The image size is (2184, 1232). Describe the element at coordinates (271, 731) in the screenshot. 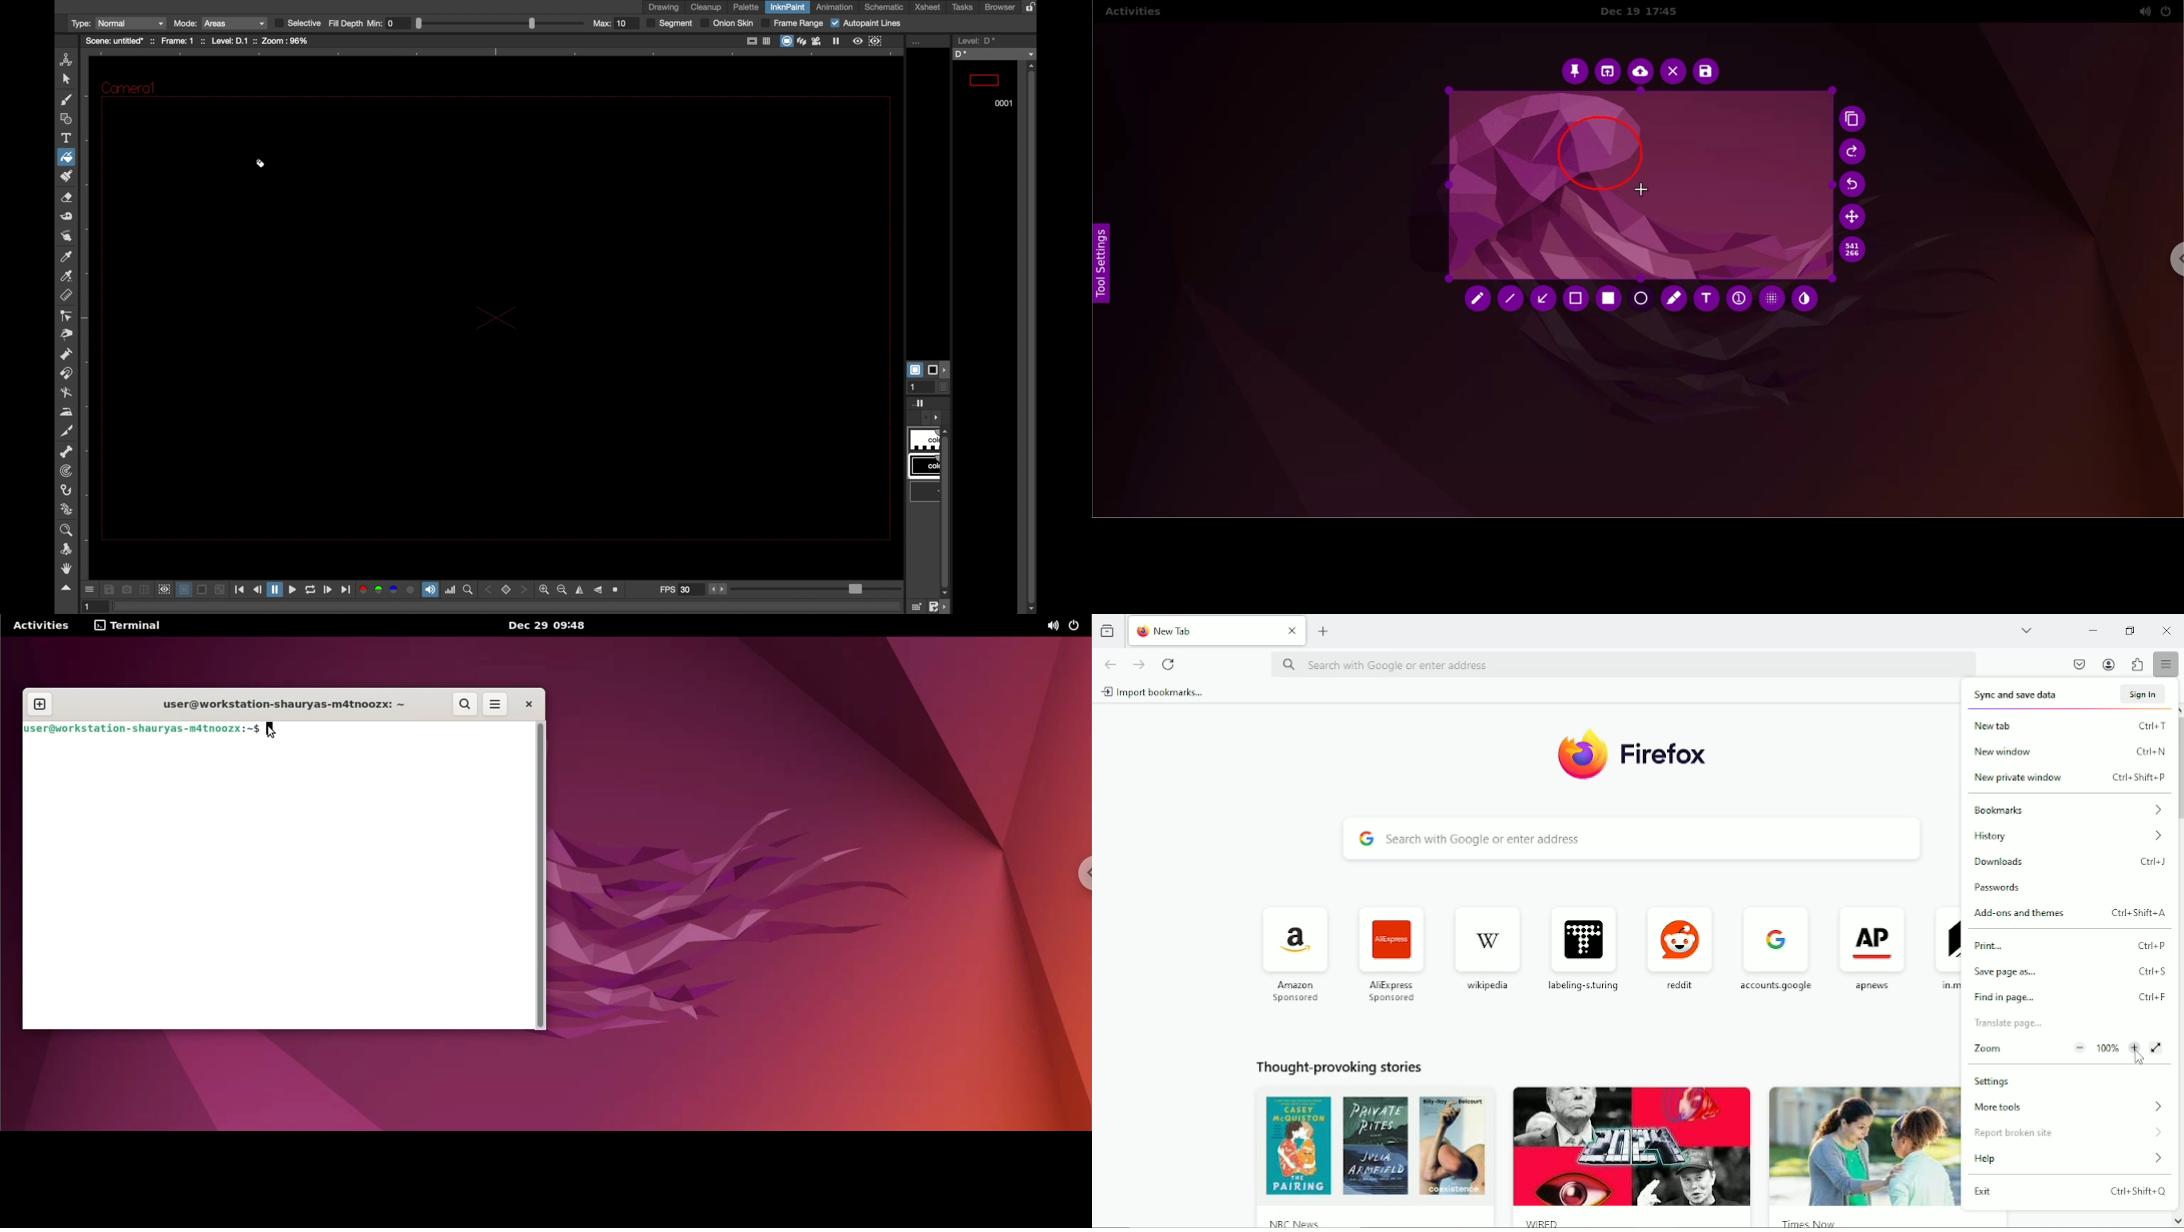

I see `cursor` at that location.